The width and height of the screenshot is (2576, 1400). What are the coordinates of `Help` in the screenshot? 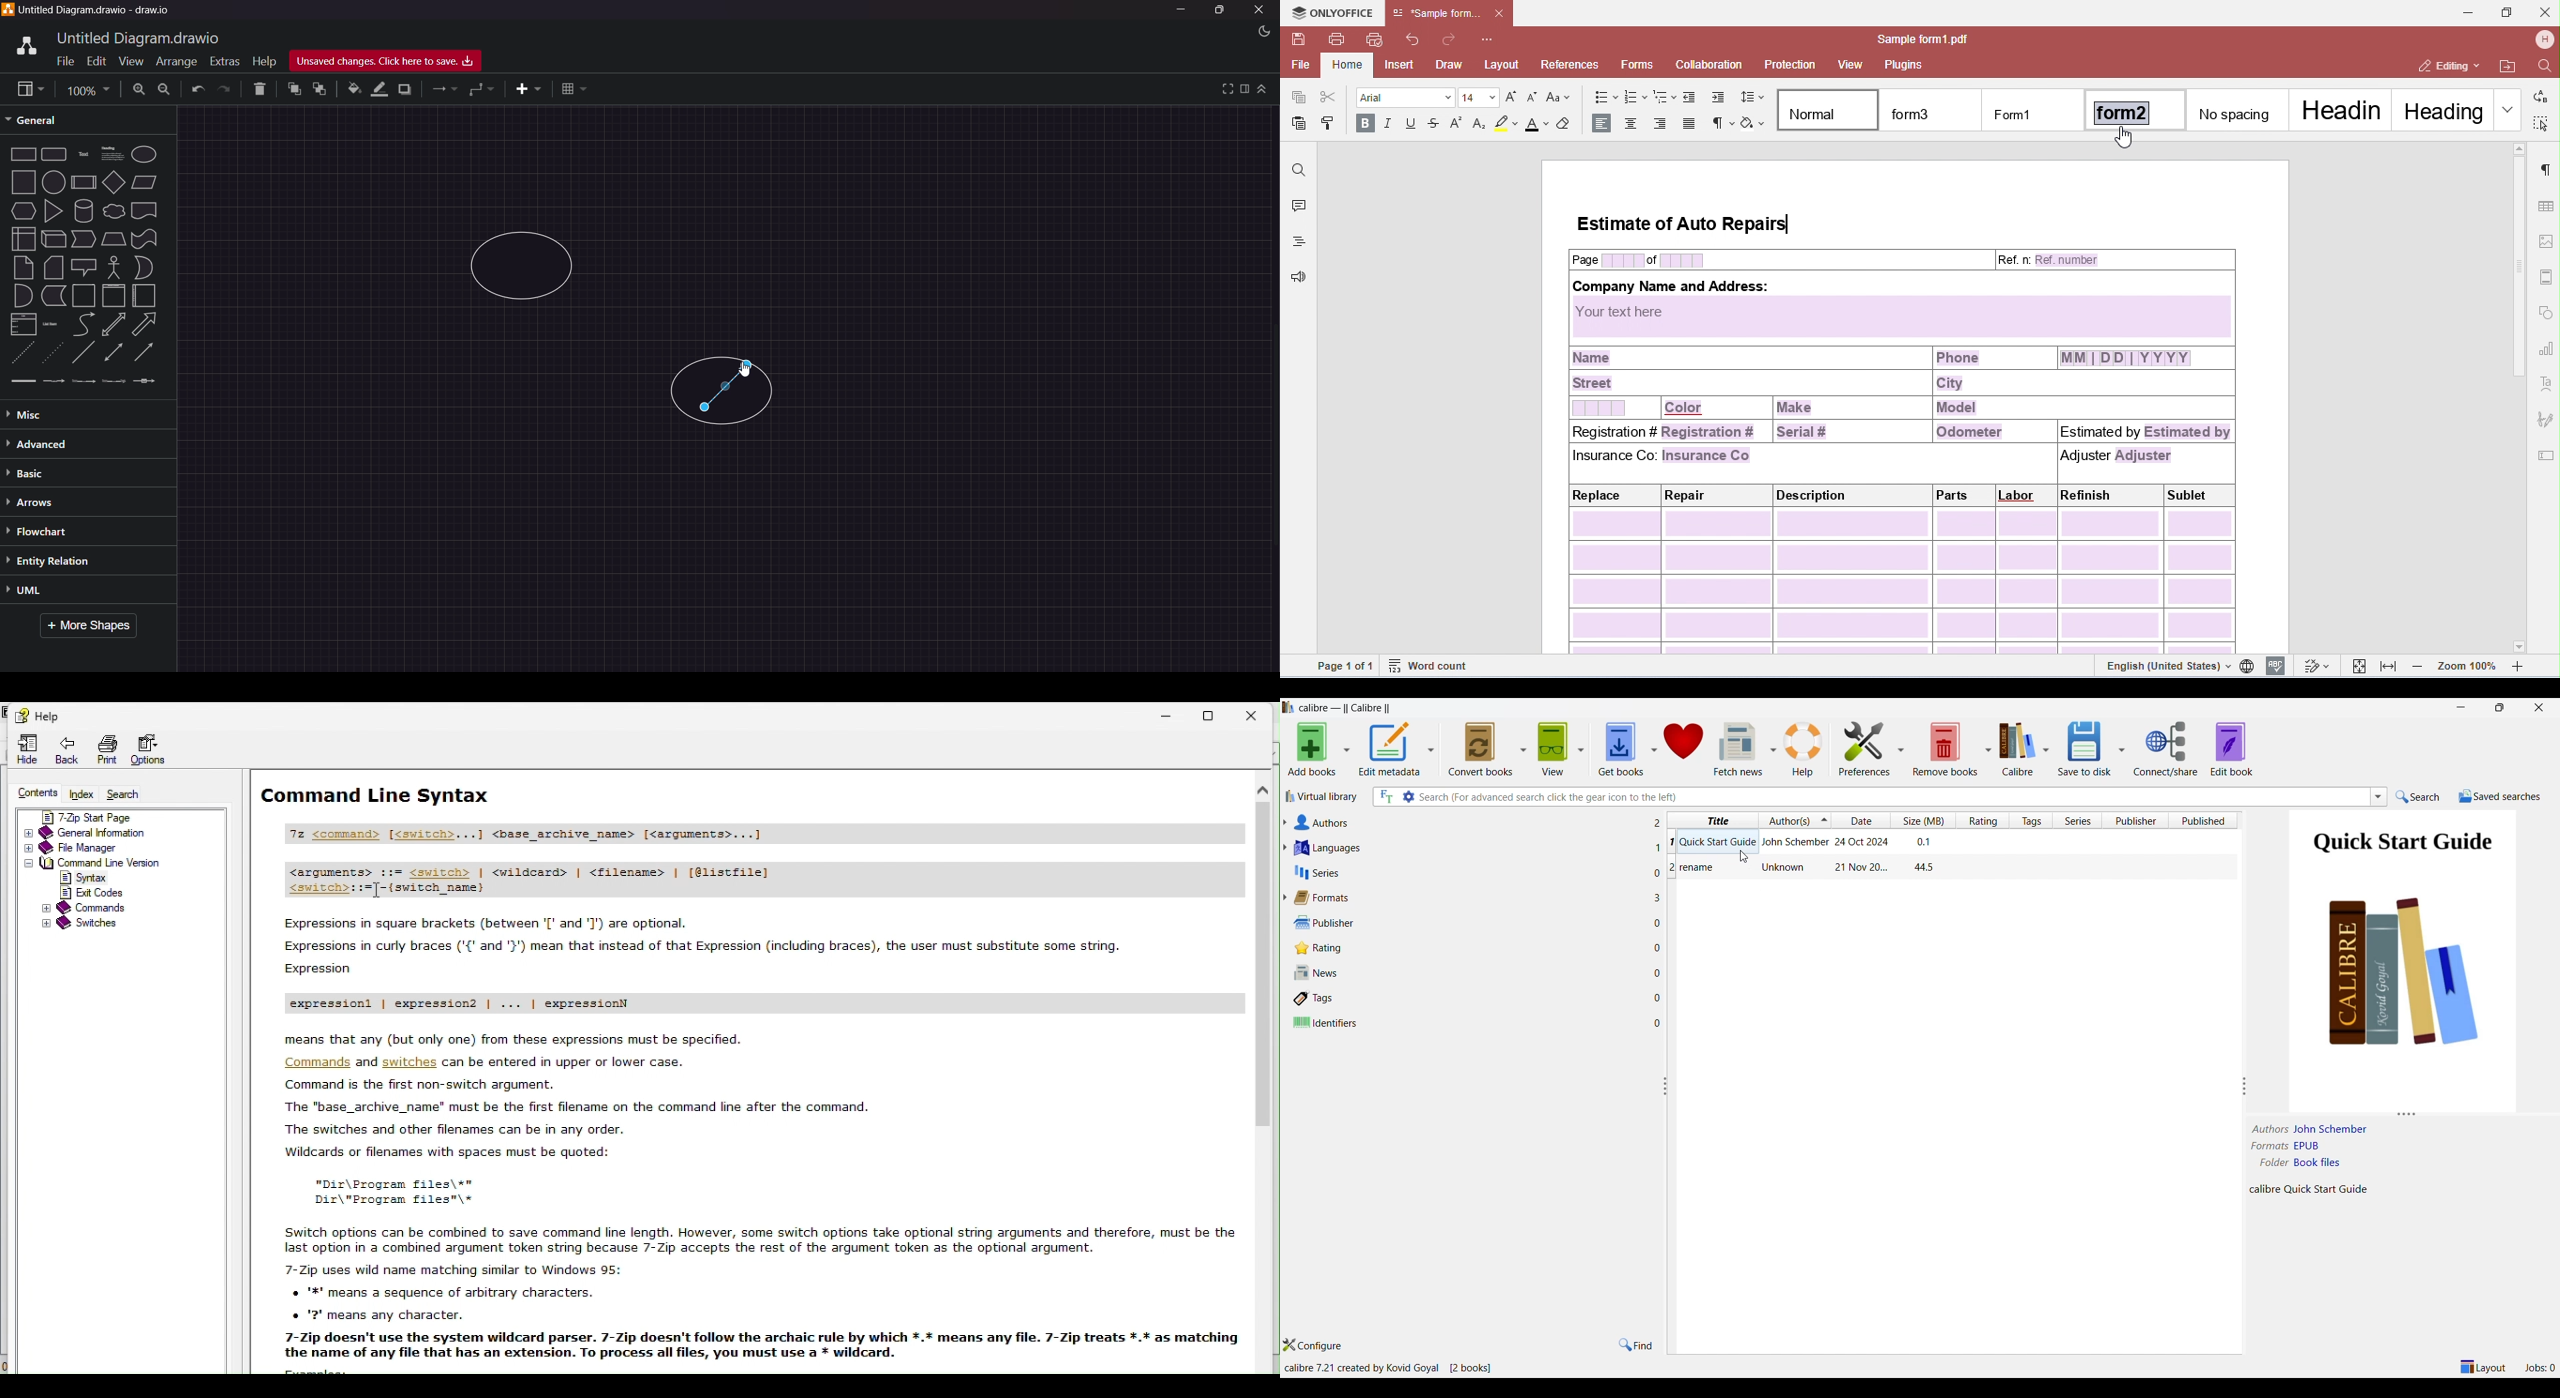 It's located at (1805, 748).